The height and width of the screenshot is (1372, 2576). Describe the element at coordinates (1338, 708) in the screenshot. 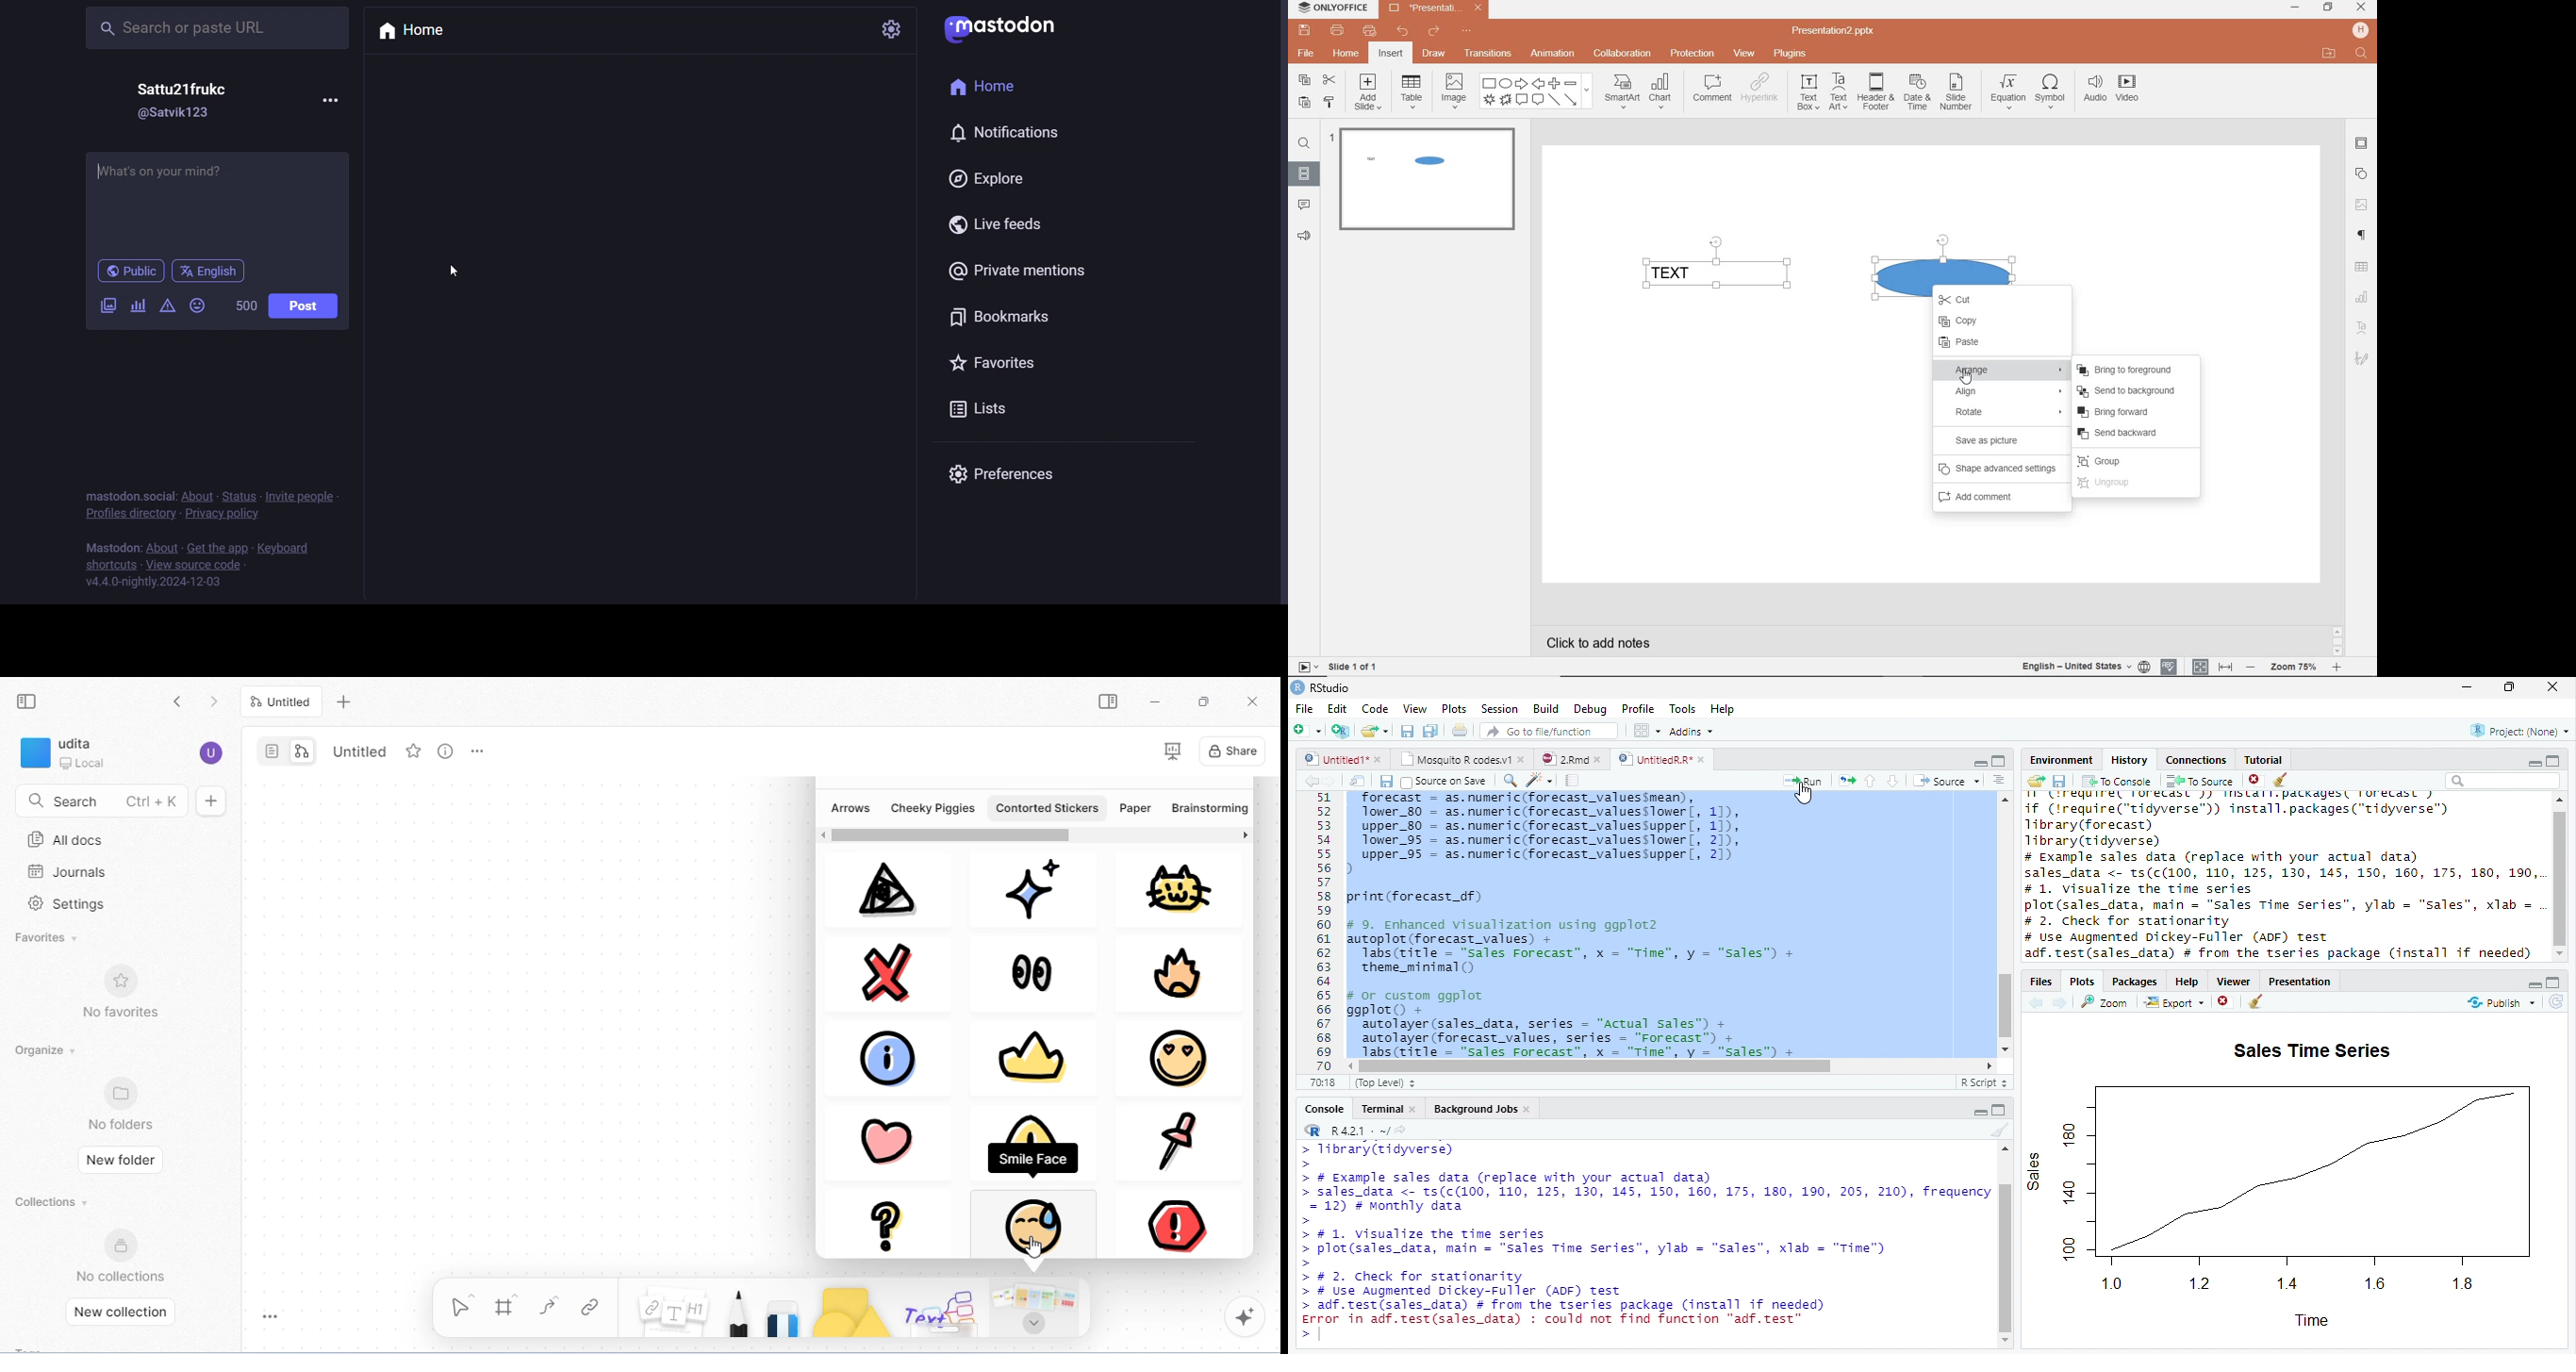

I see `Edit` at that location.